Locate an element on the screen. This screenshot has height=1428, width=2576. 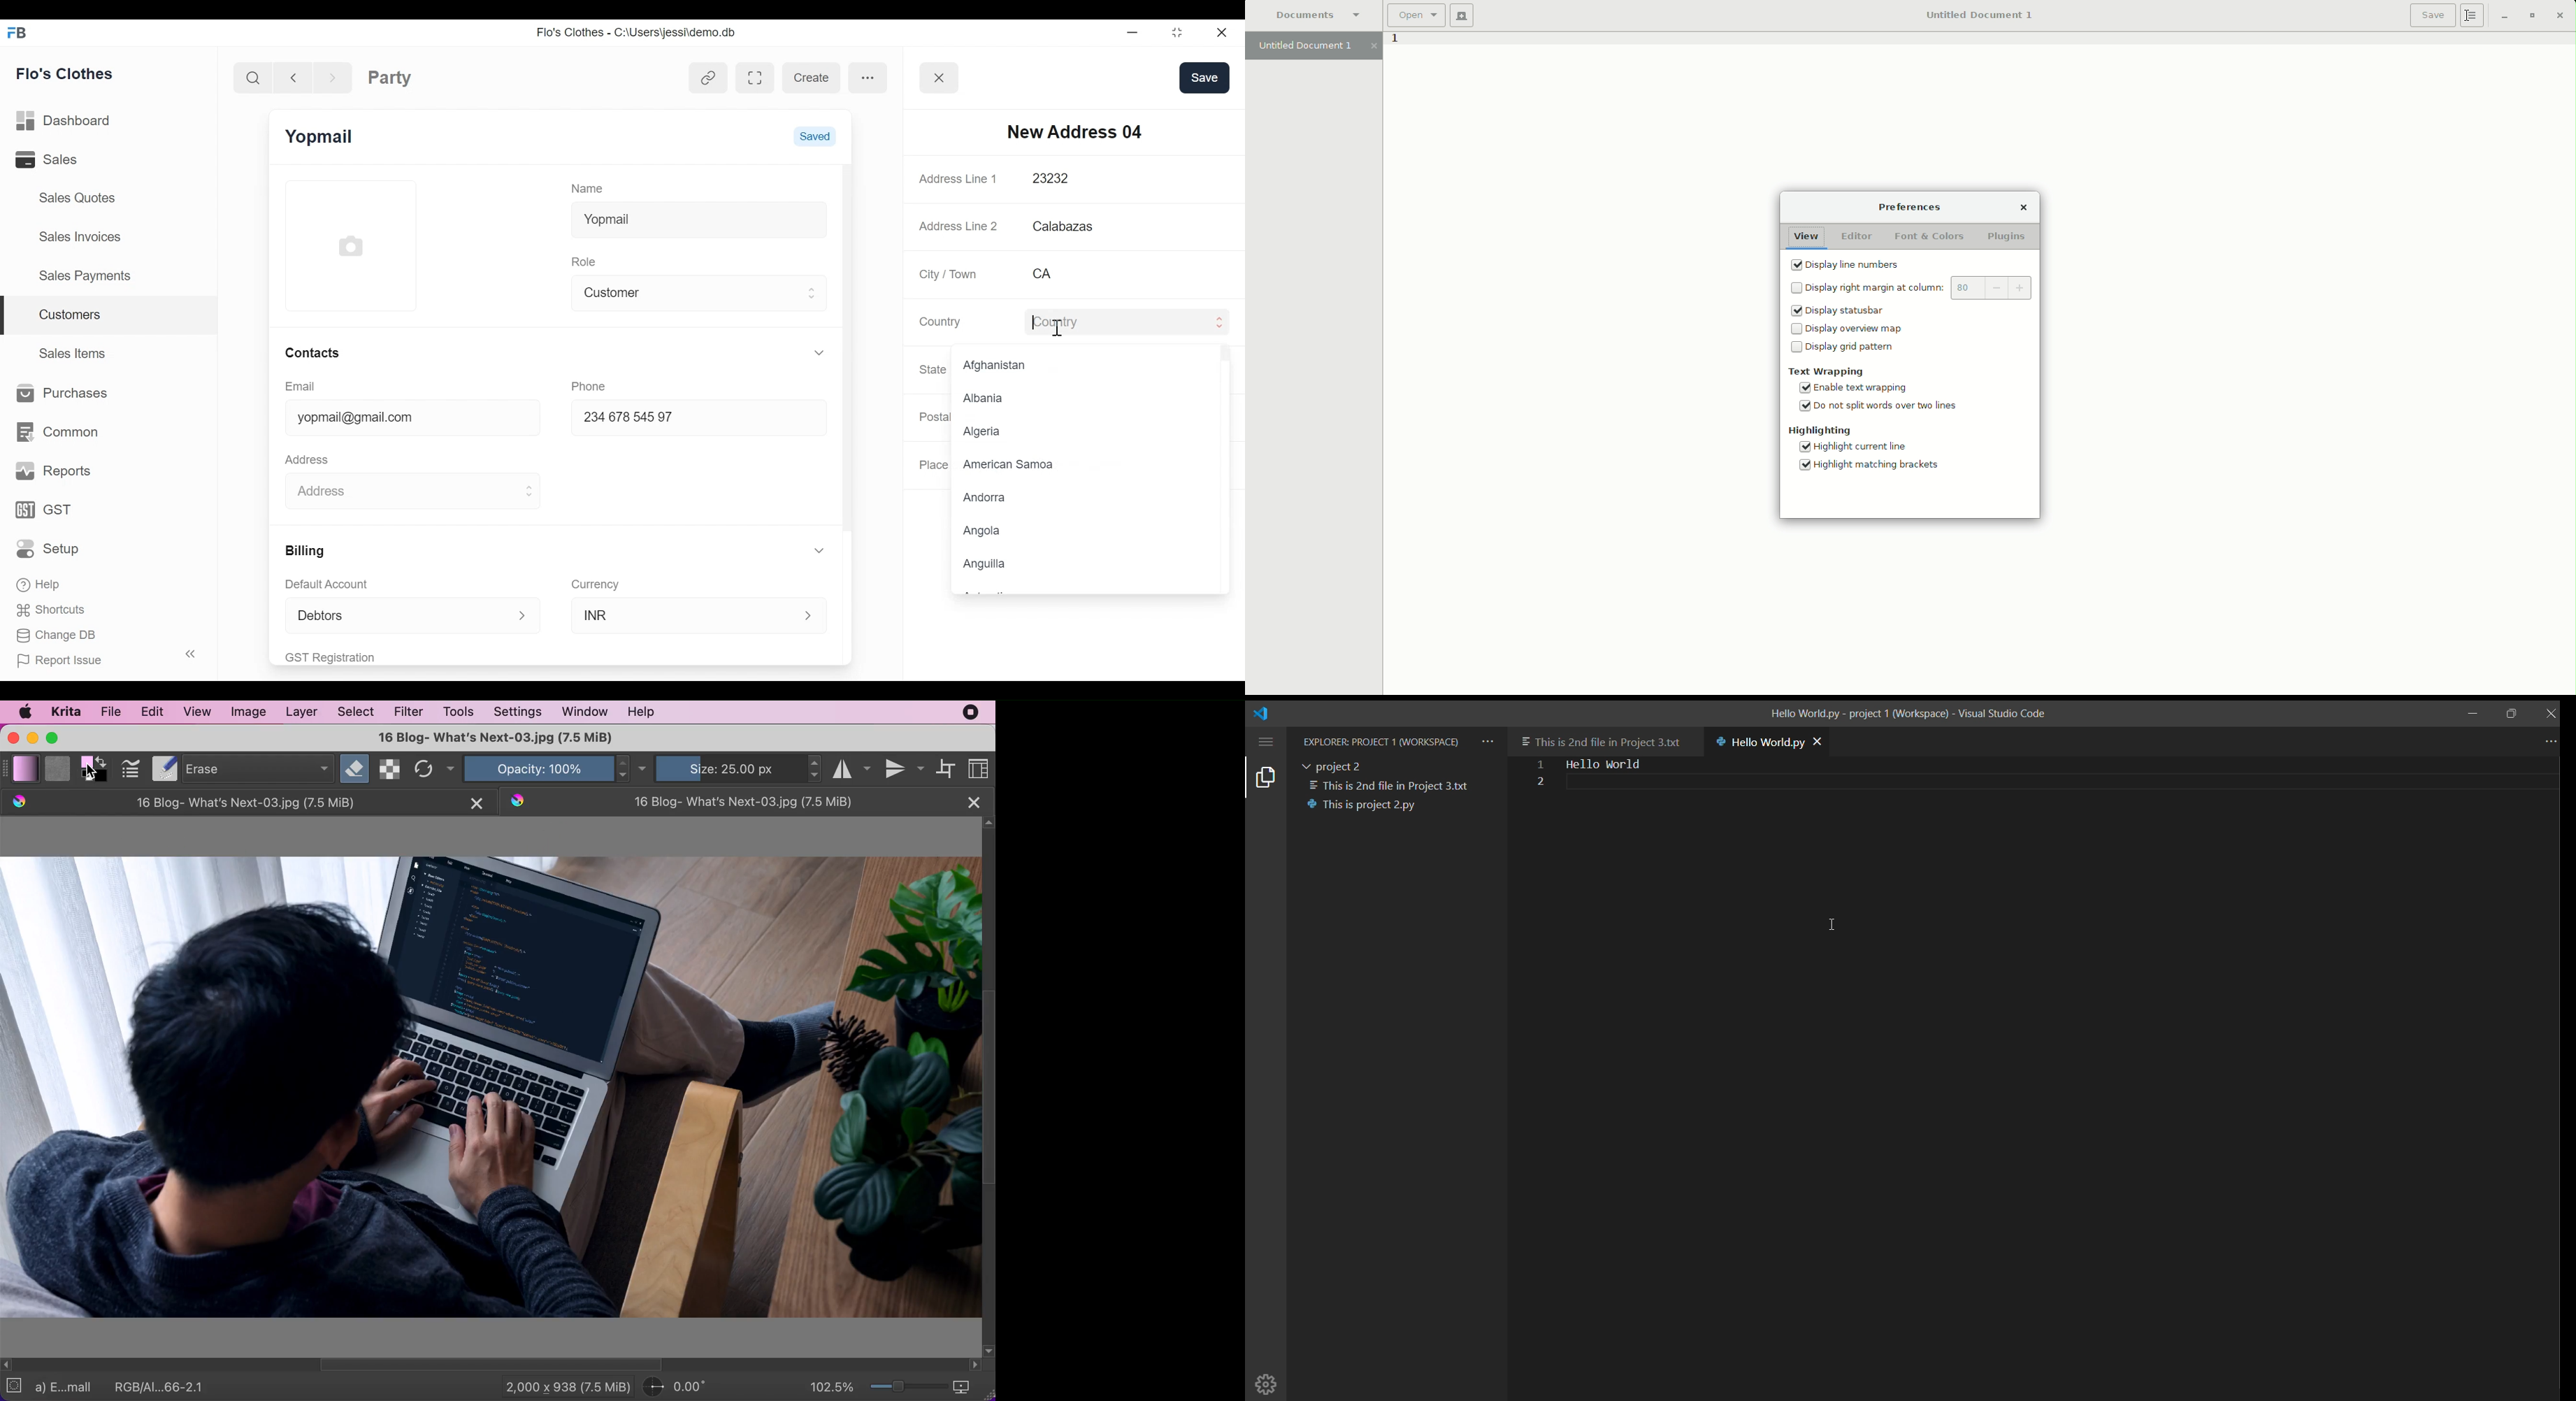
Algeria is located at coordinates (981, 431).